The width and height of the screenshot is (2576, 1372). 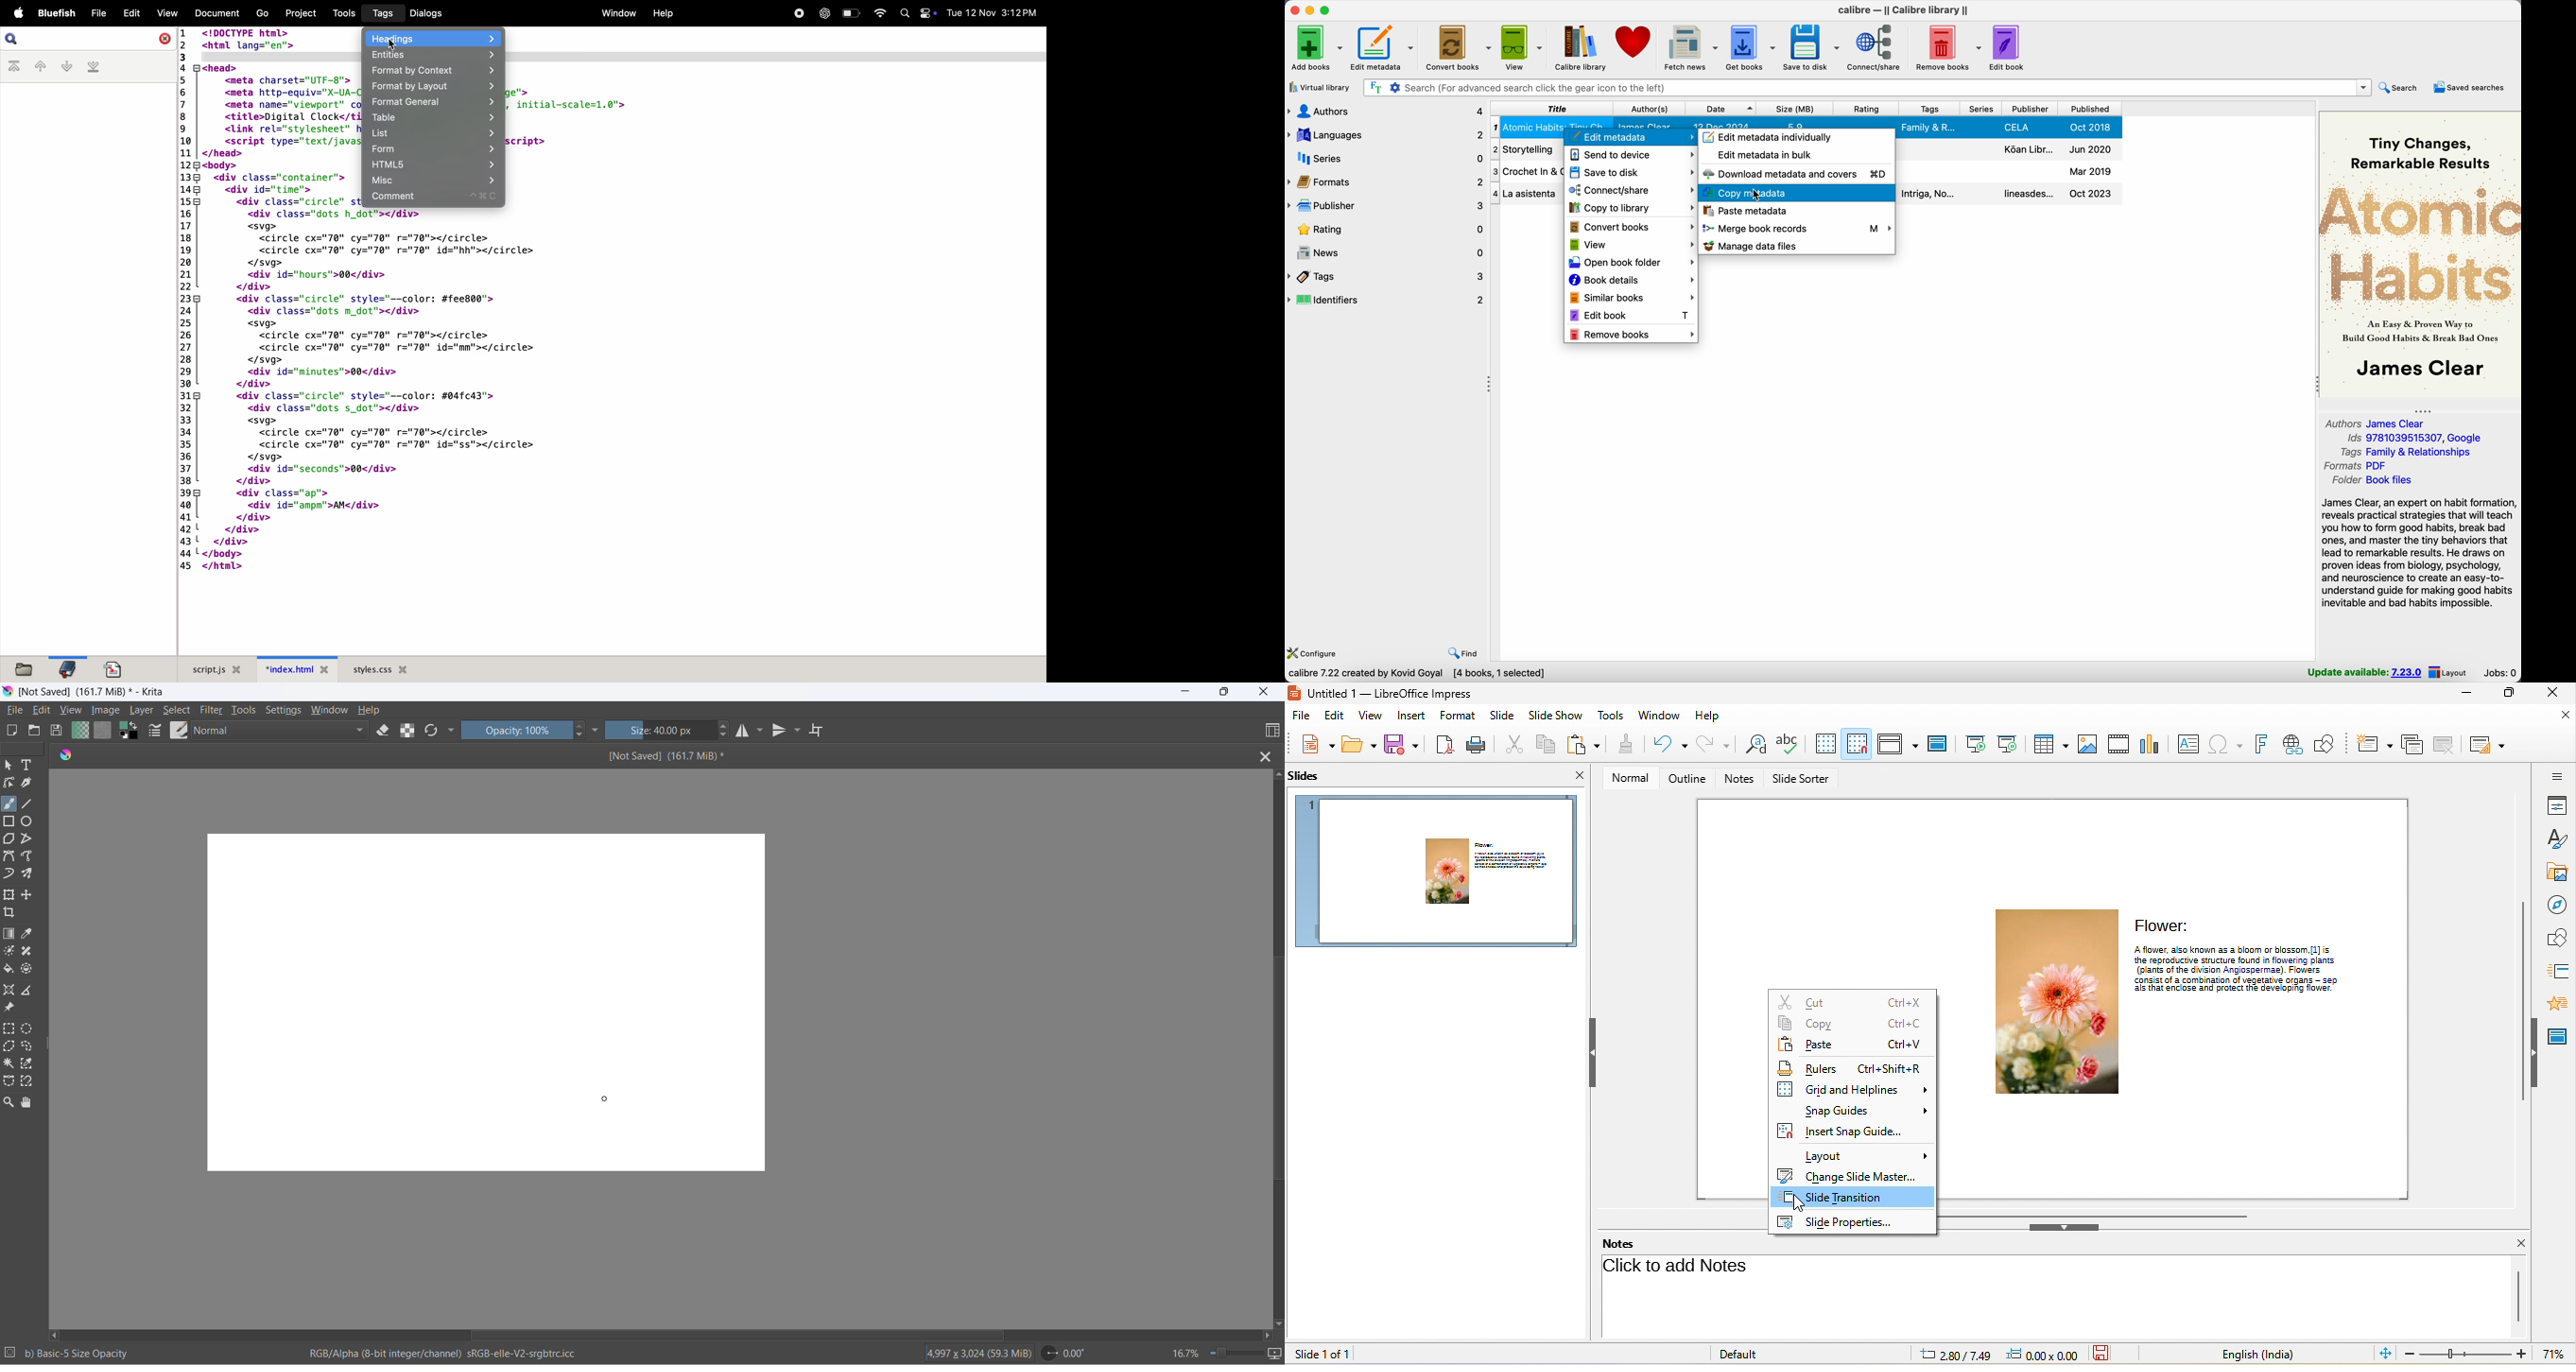 What do you see at coordinates (448, 1354) in the screenshot?
I see `rgb information` at bounding box center [448, 1354].